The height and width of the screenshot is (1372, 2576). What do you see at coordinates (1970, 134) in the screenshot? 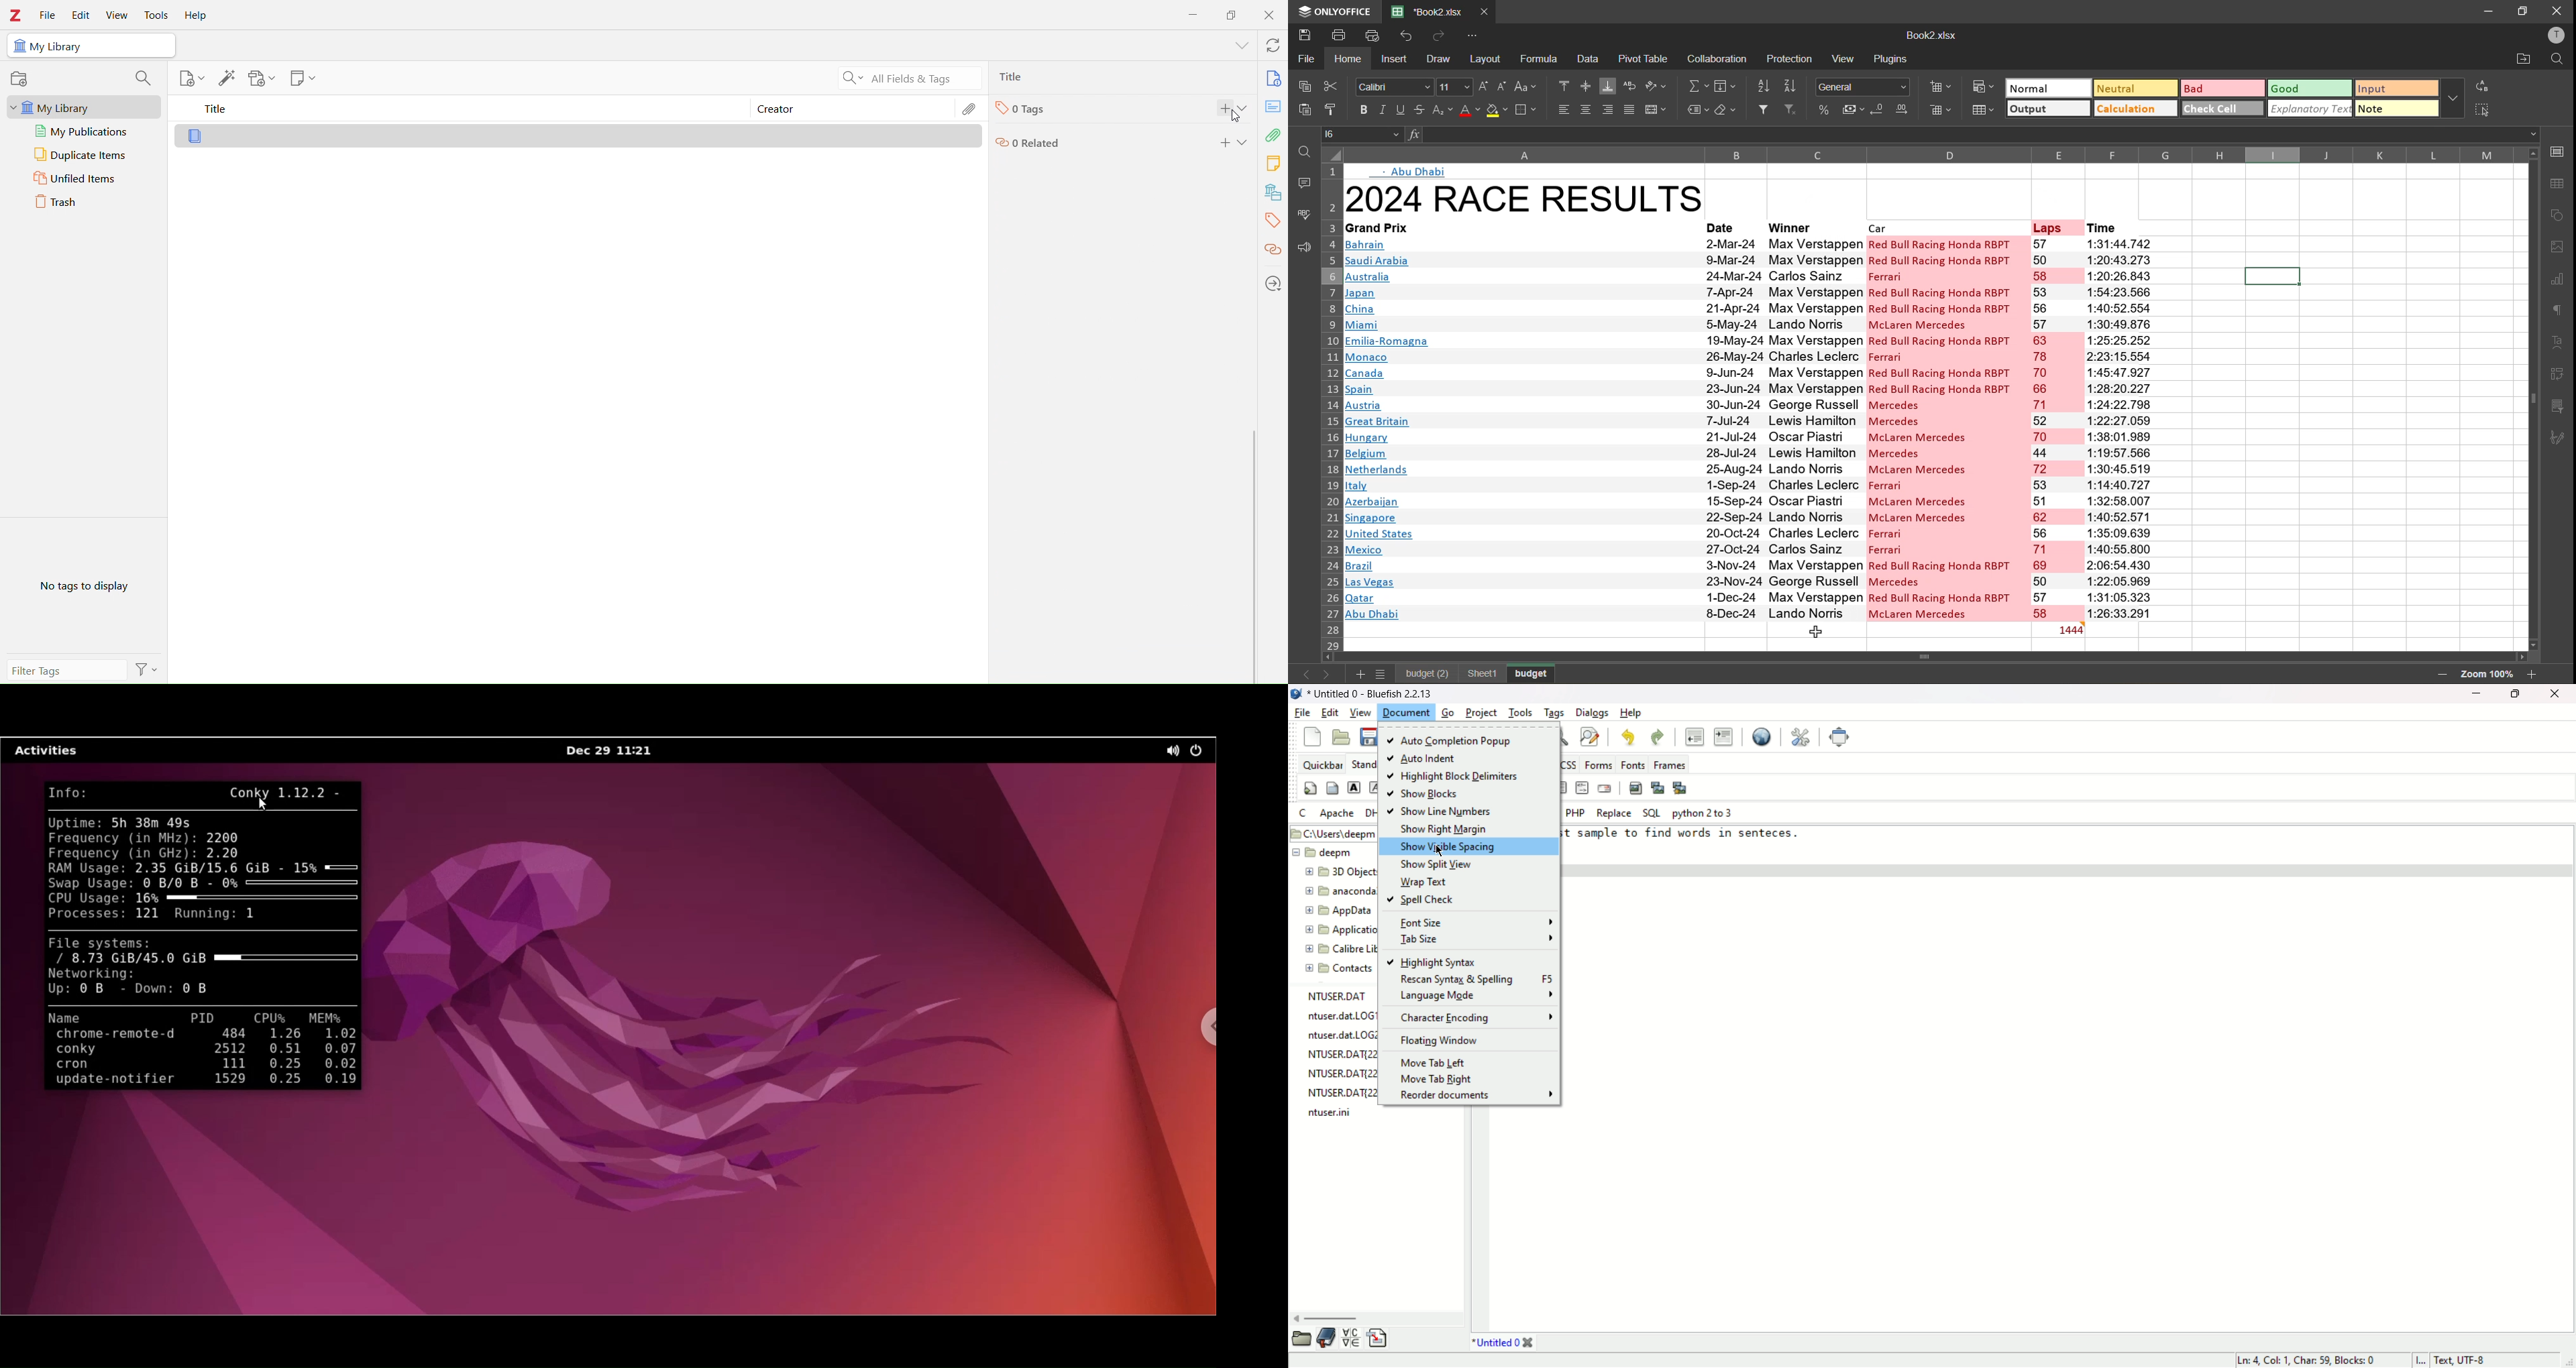
I see `formula bar` at bounding box center [1970, 134].